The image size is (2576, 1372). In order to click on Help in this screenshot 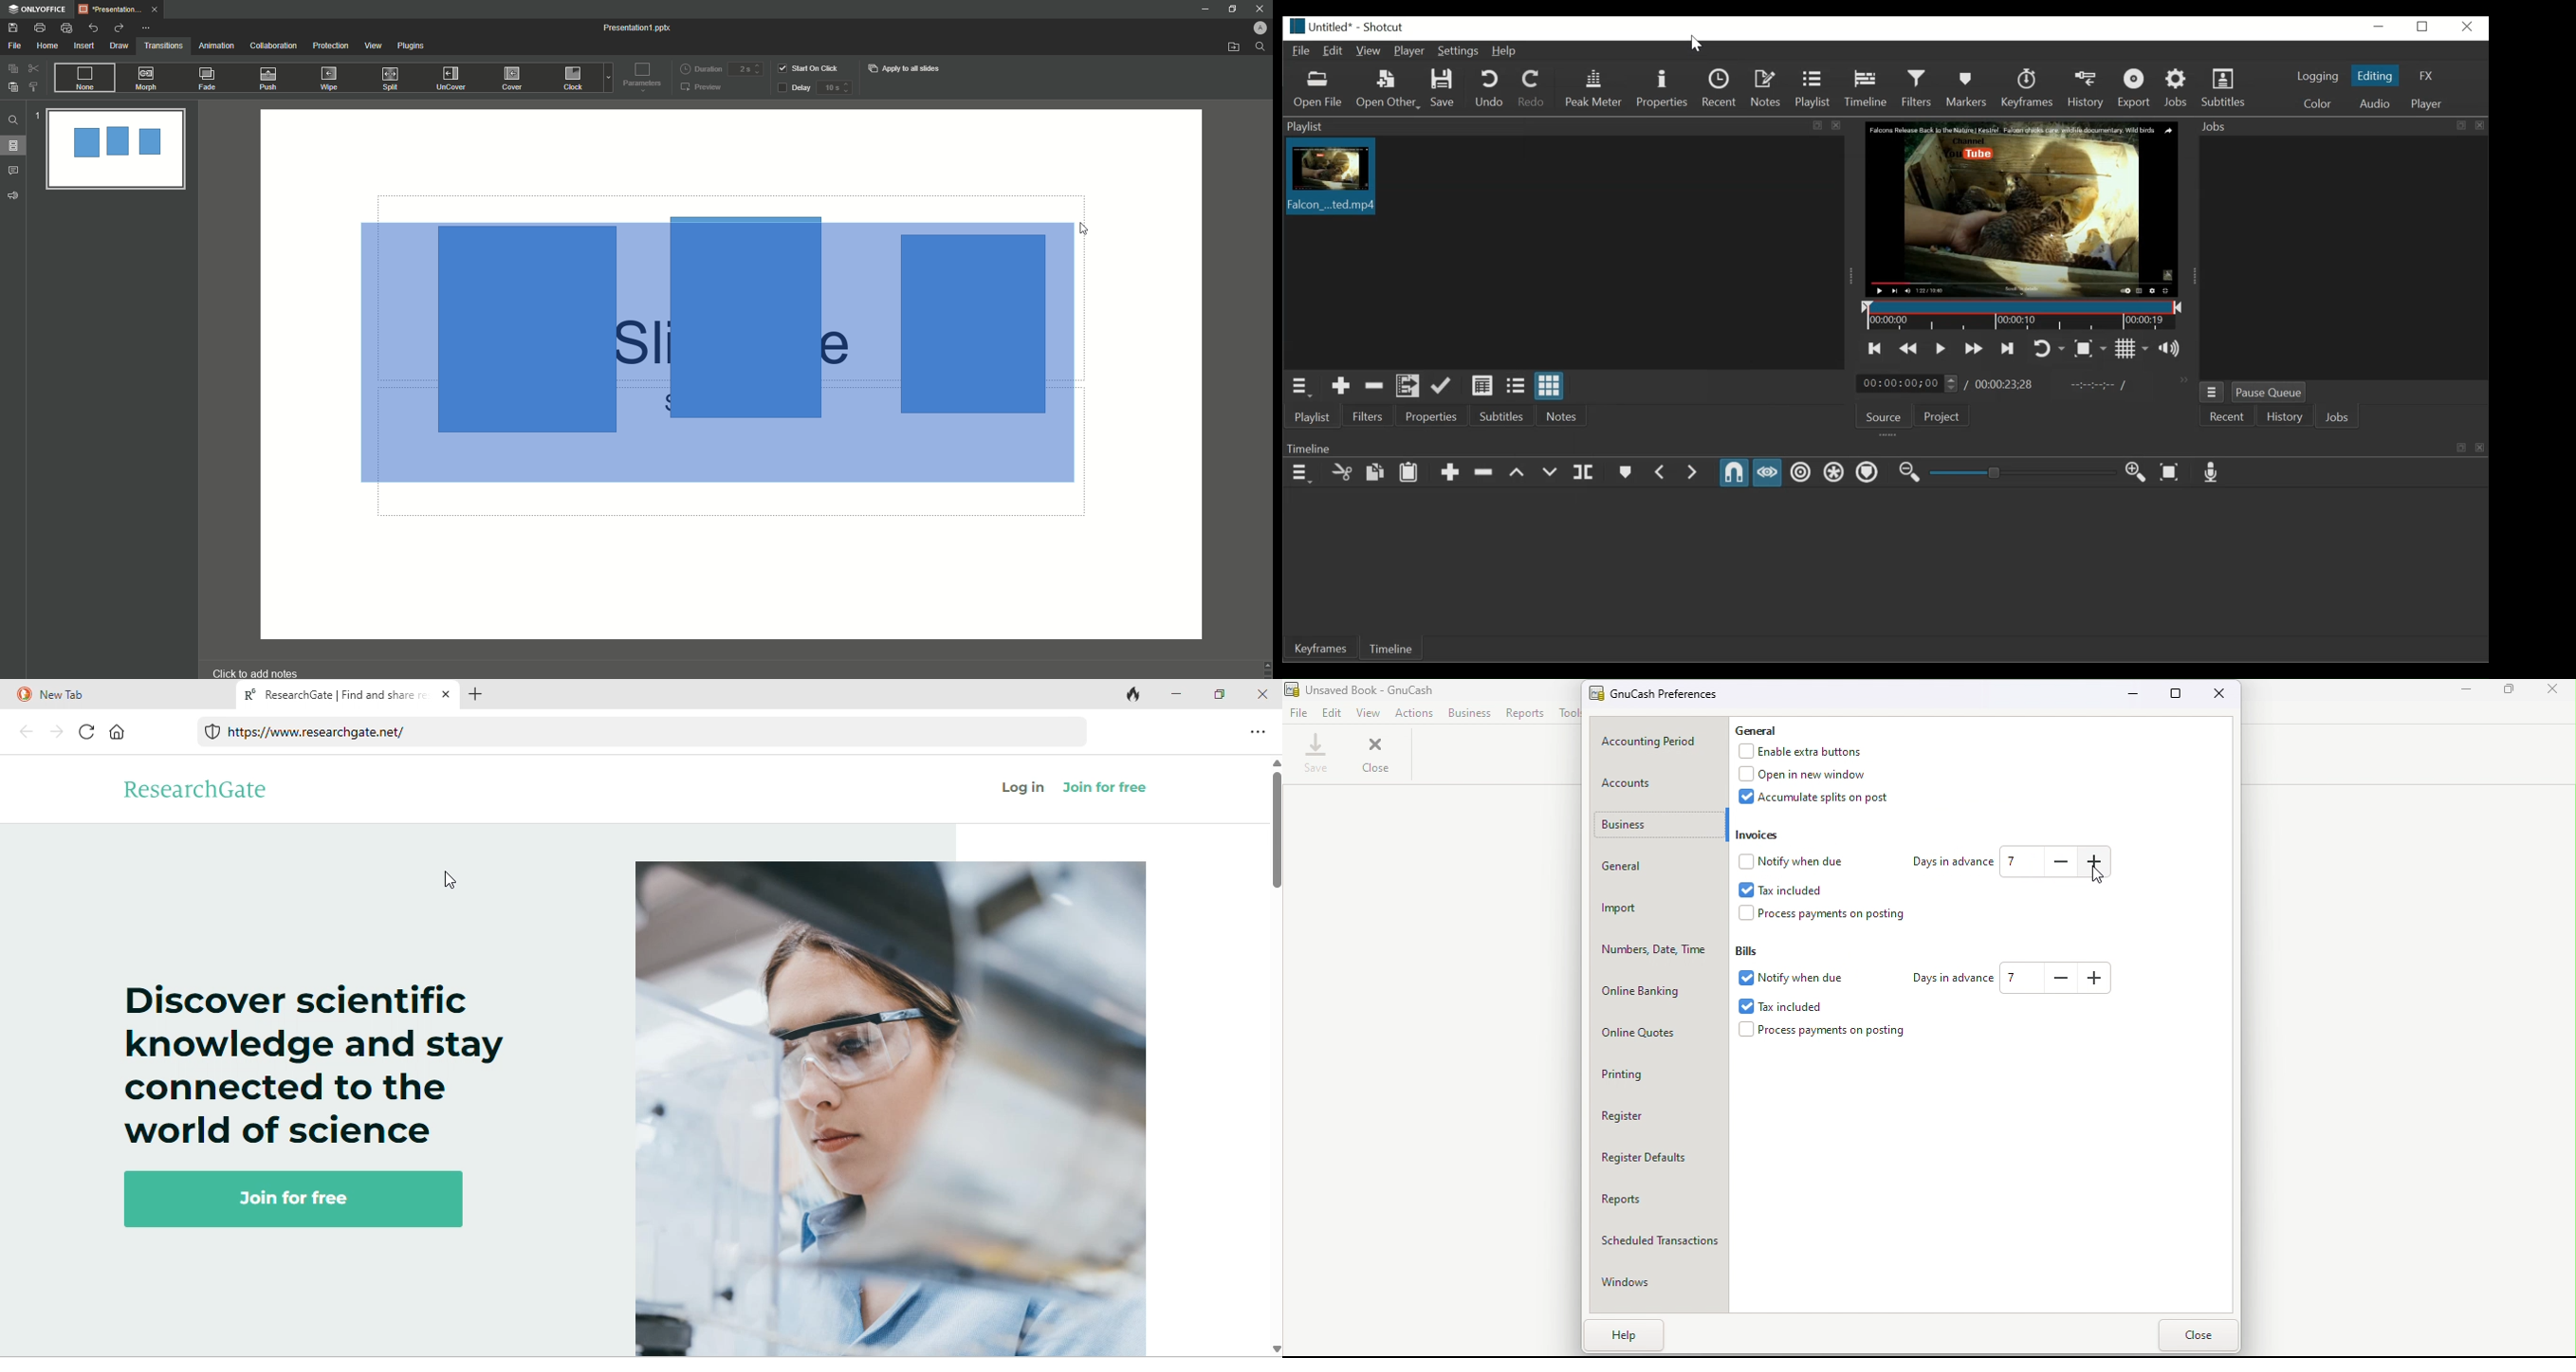, I will do `click(1627, 1338)`.